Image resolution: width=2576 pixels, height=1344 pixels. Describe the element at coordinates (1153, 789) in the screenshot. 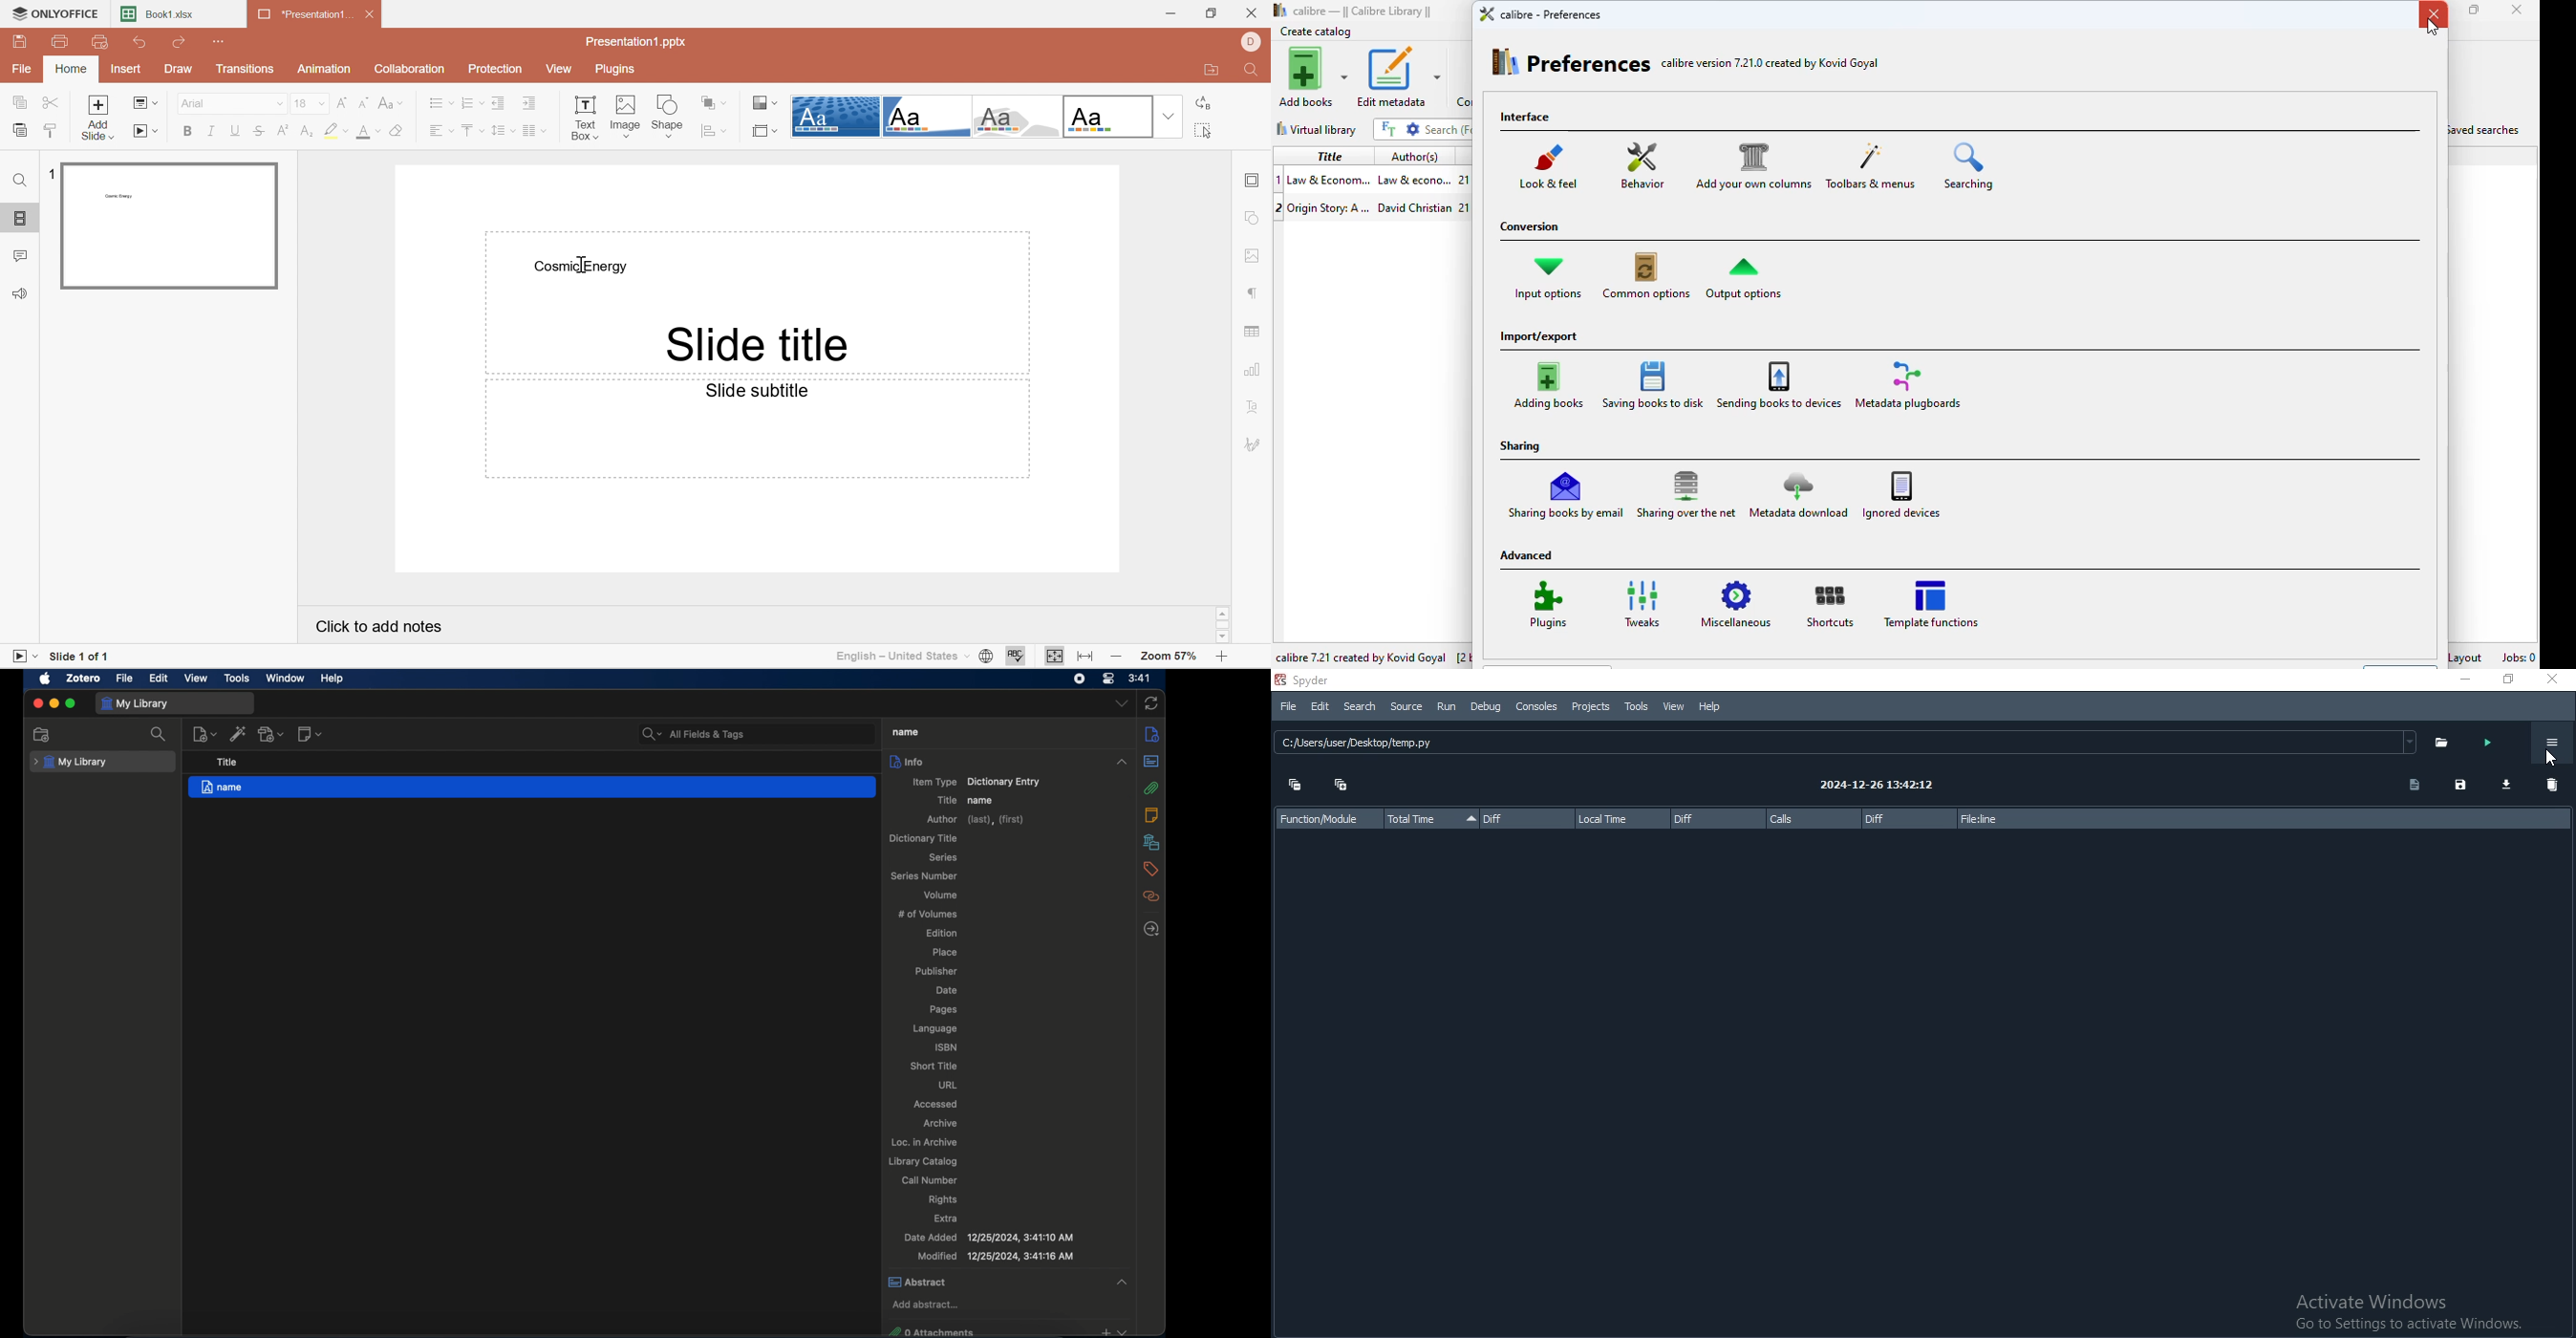

I see `attachments` at that location.